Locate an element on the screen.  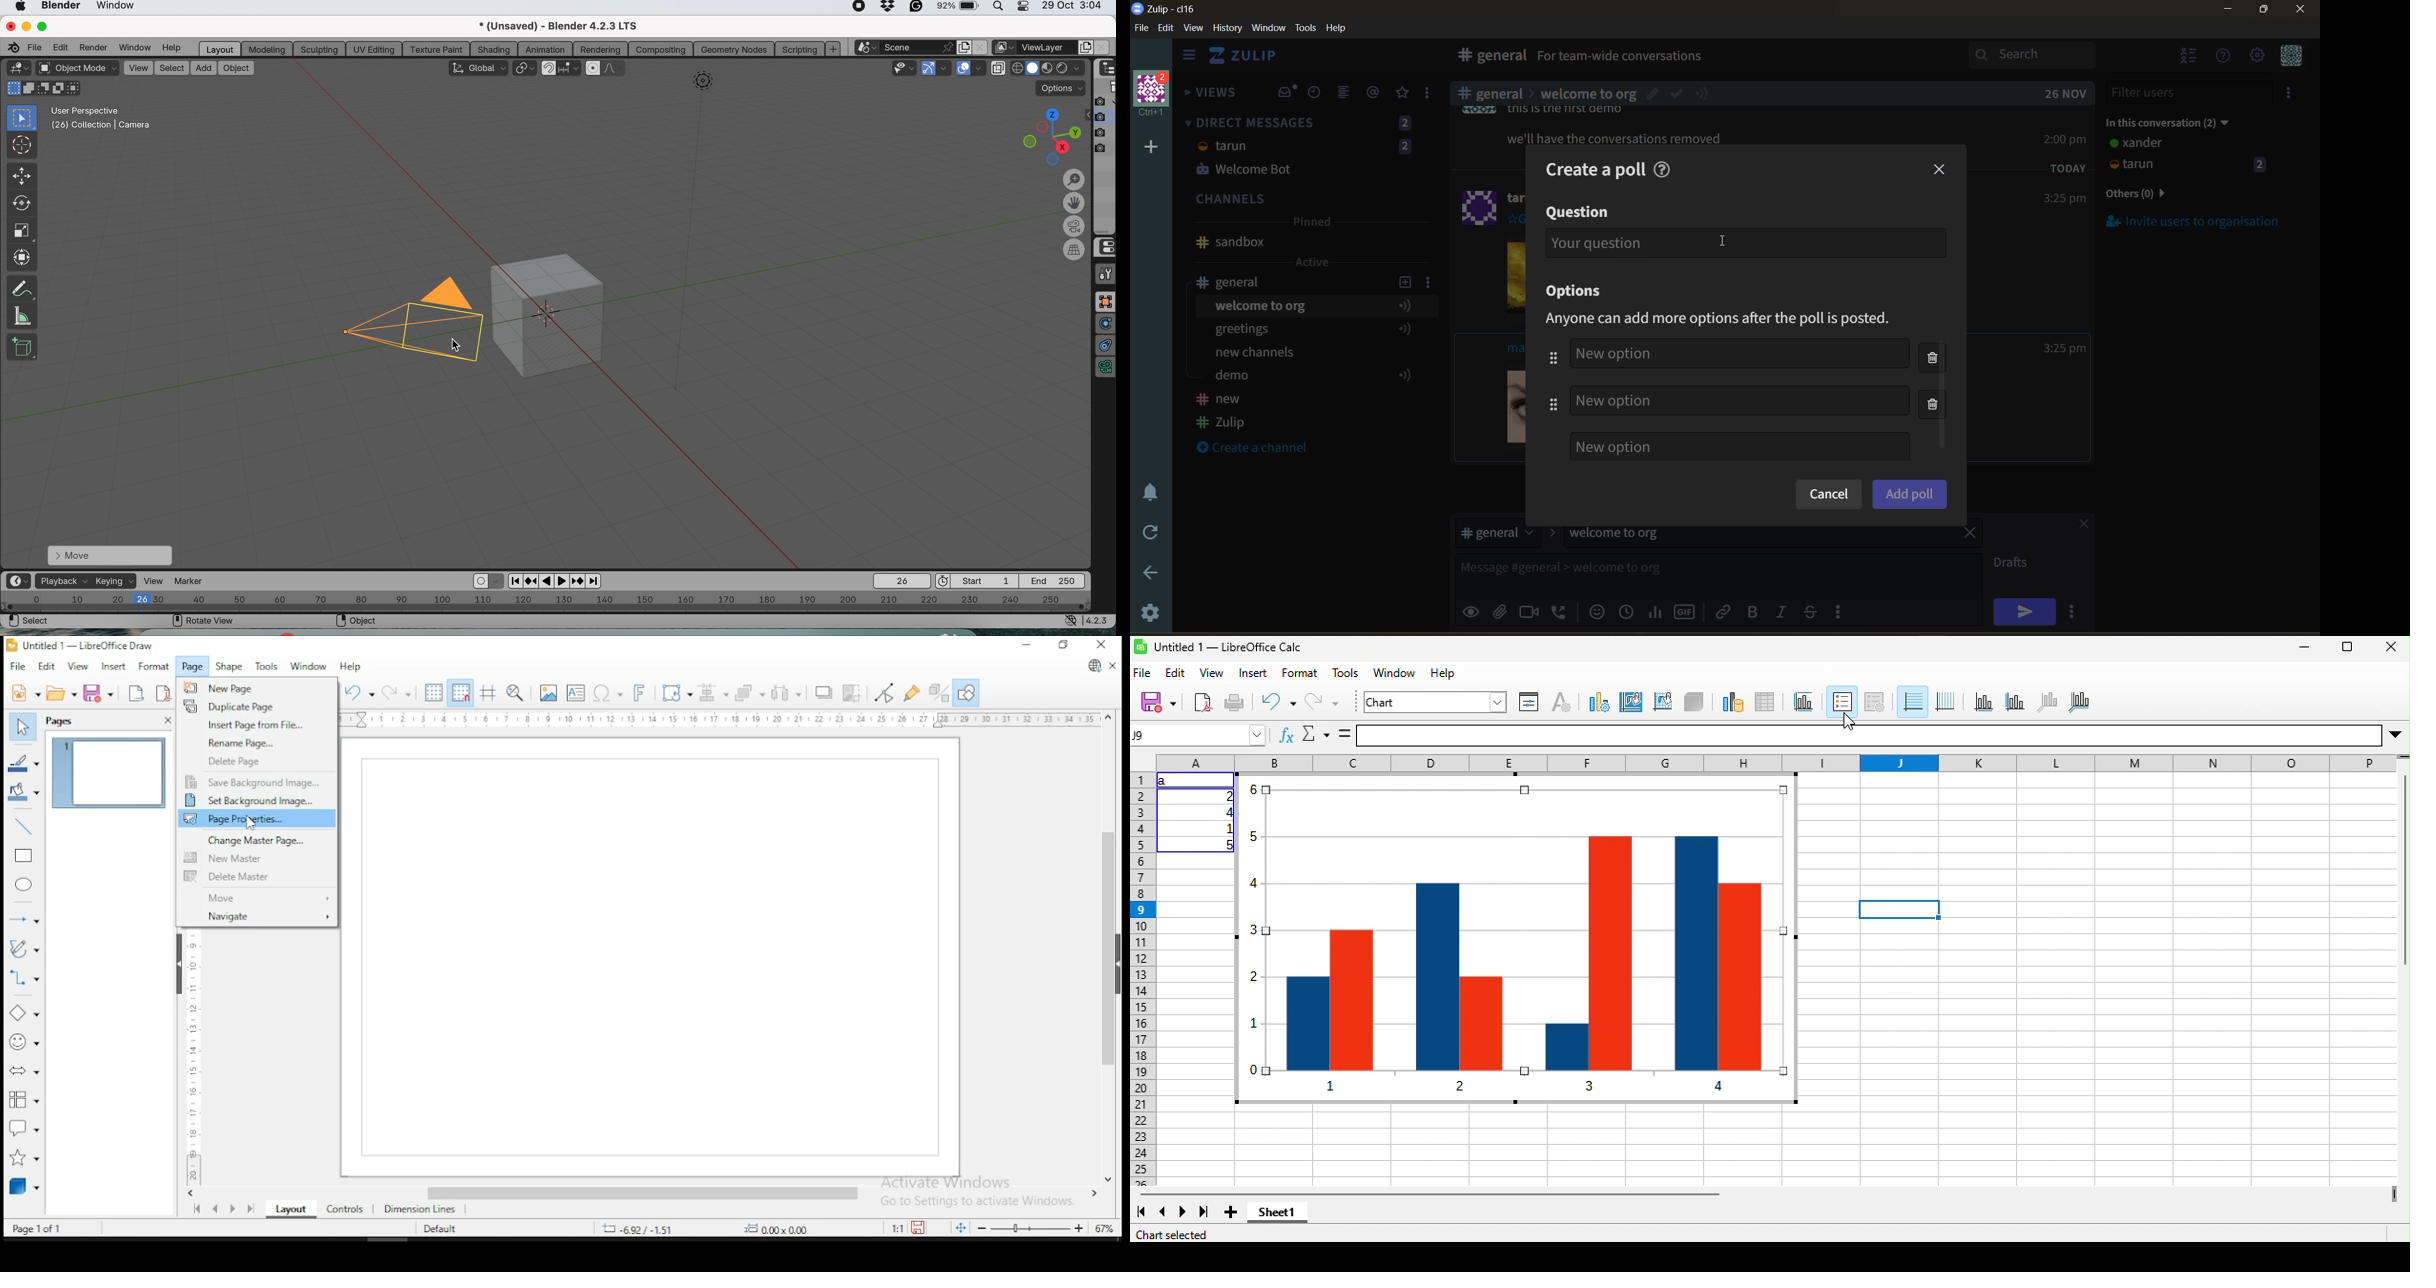
format is located at coordinates (155, 668).